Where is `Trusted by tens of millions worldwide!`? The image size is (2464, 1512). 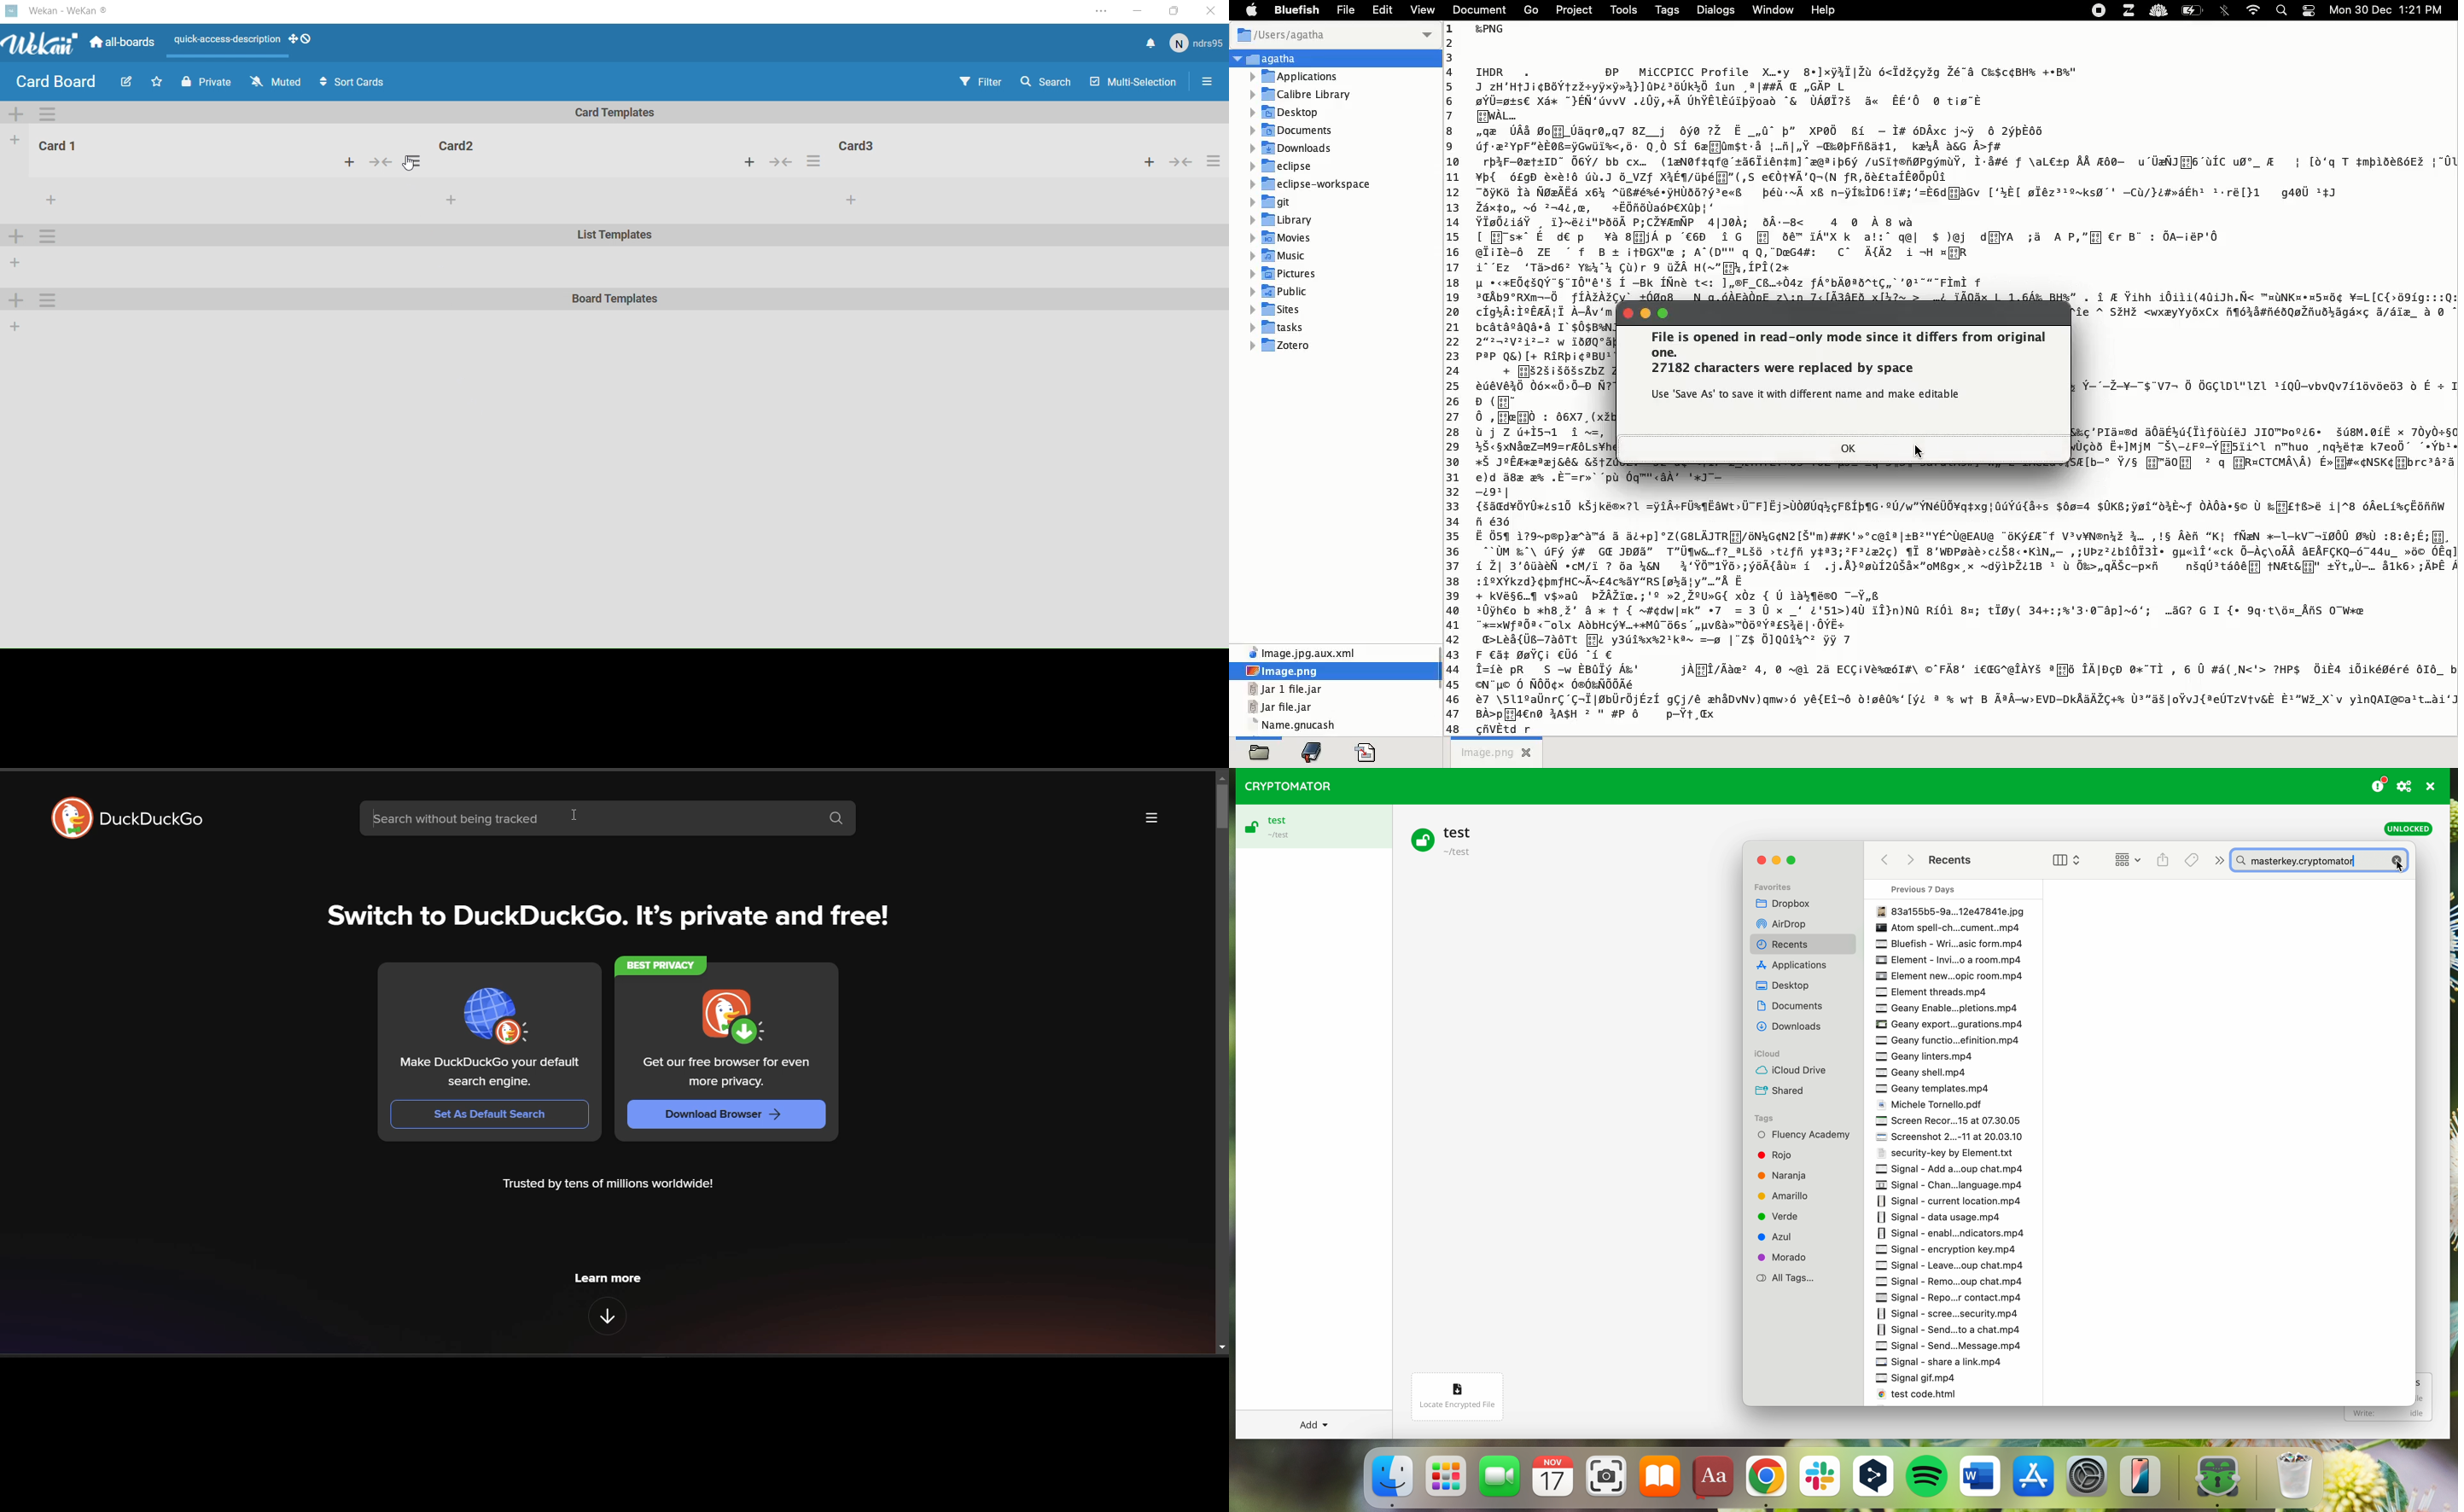 Trusted by tens of millions worldwide! is located at coordinates (609, 1185).